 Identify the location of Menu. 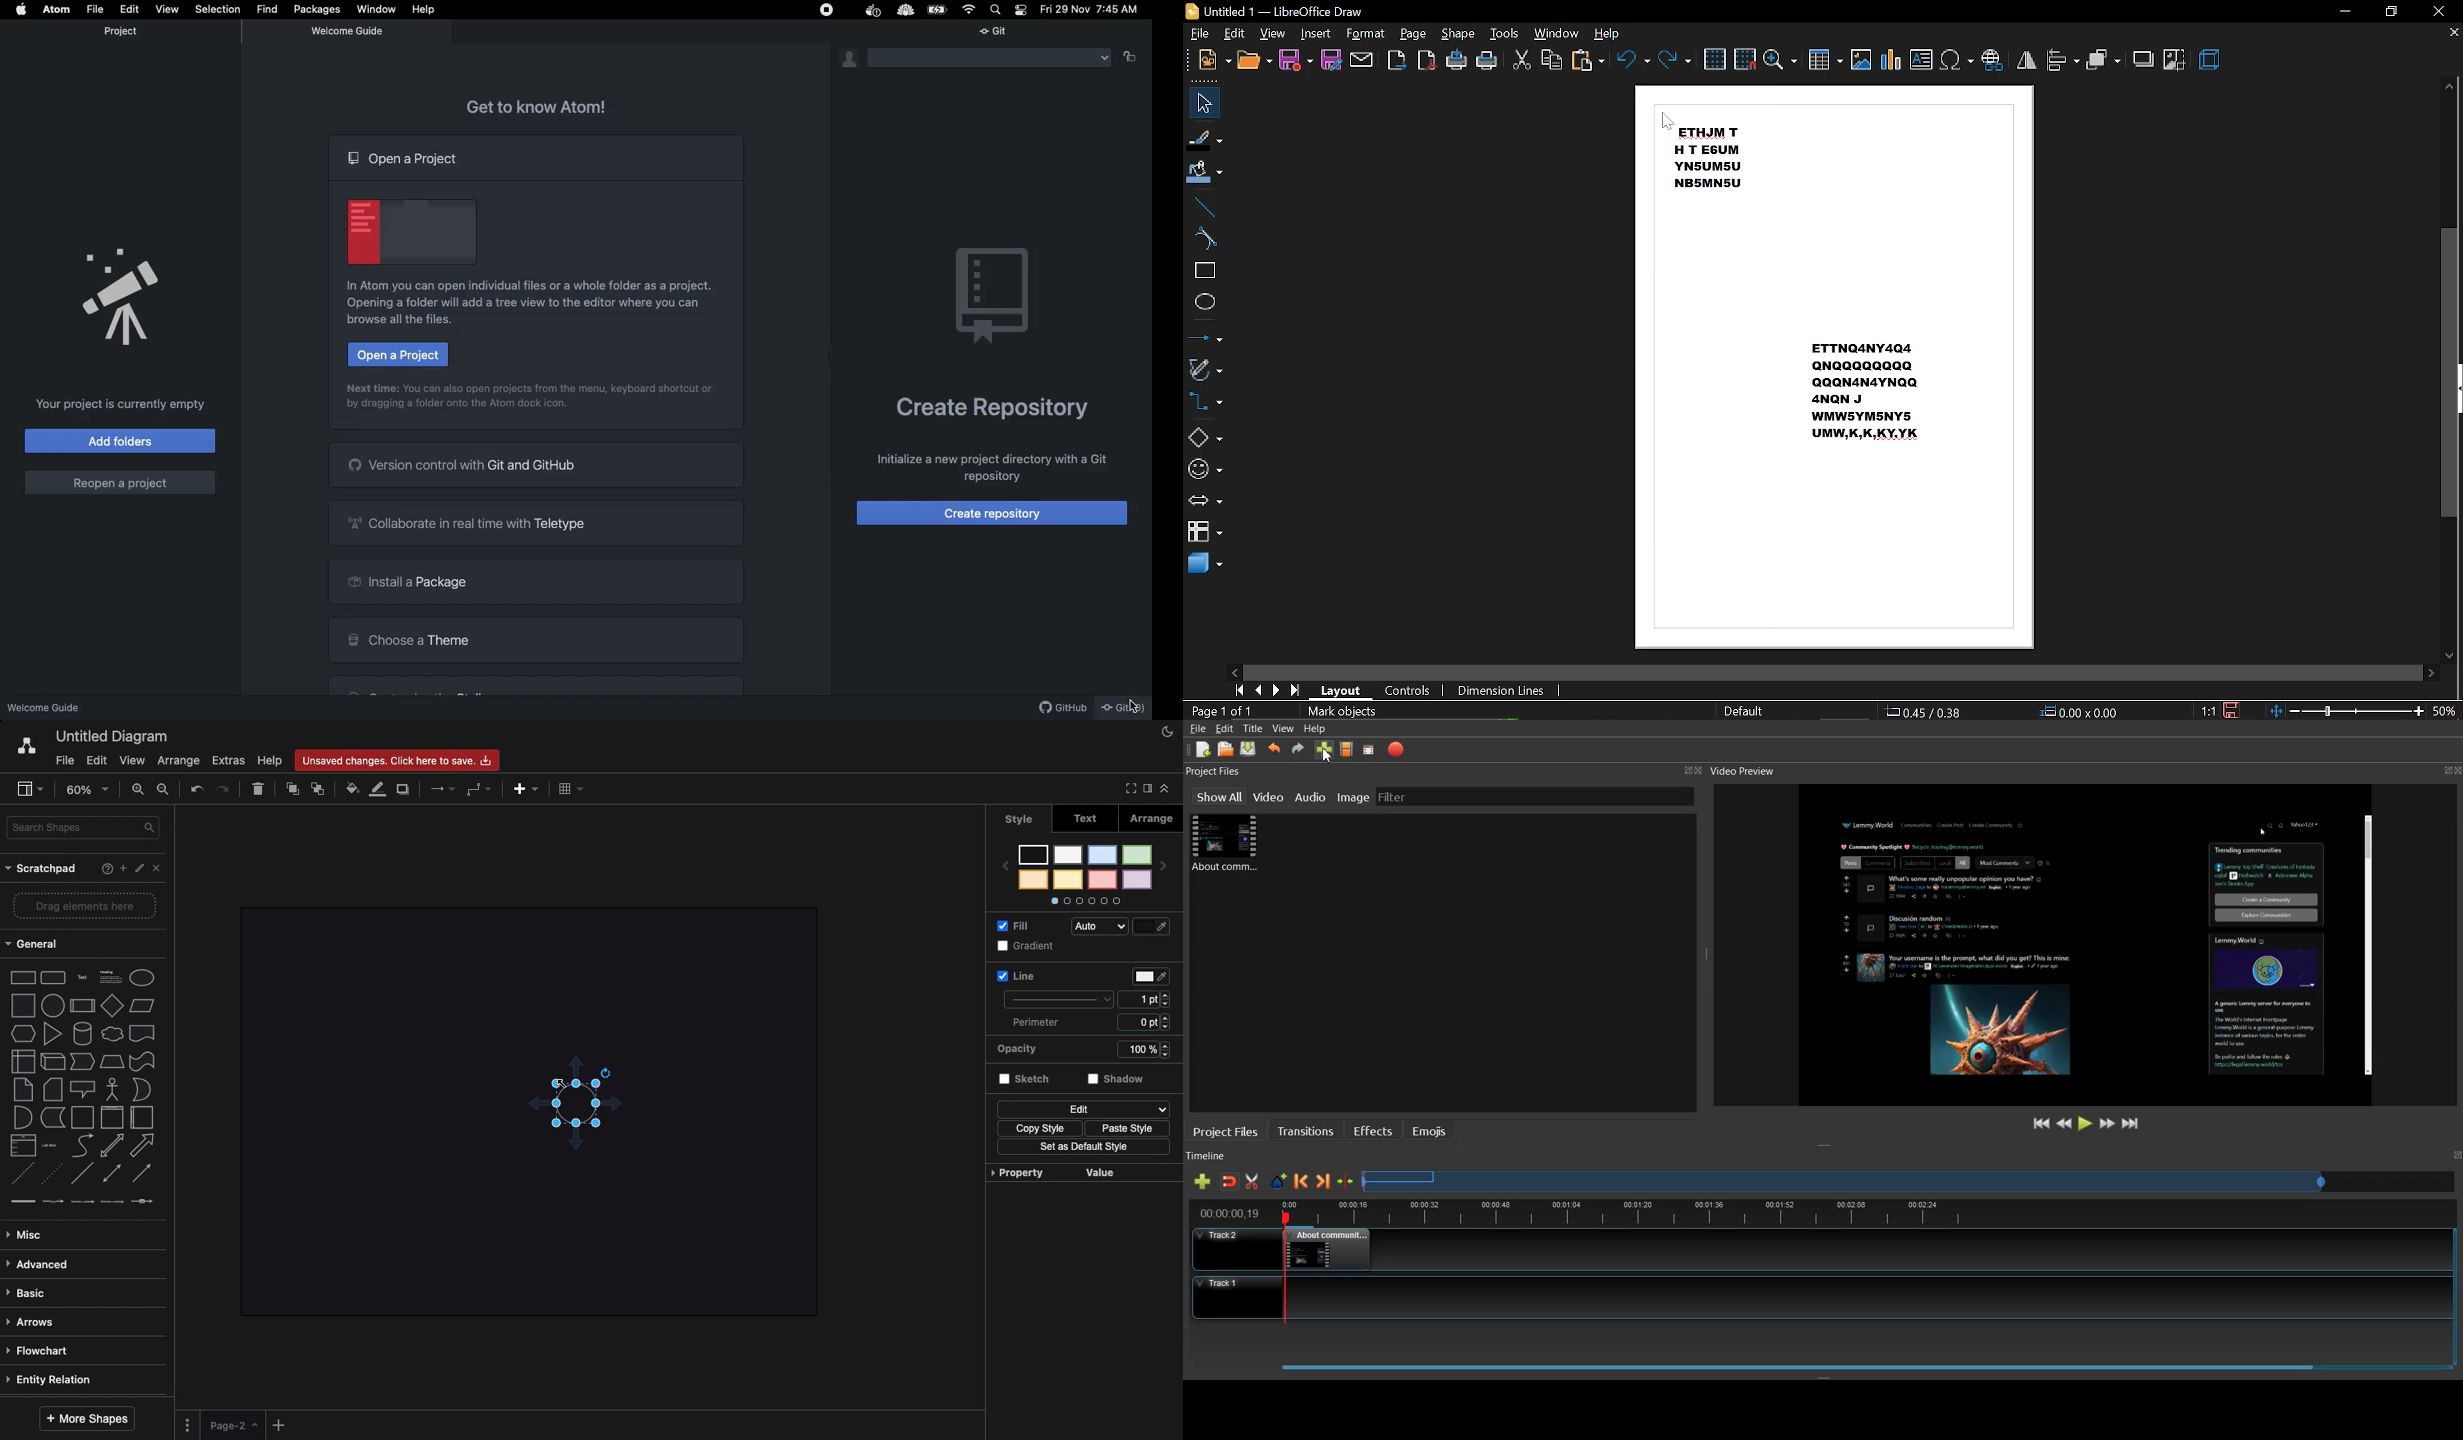
(990, 58).